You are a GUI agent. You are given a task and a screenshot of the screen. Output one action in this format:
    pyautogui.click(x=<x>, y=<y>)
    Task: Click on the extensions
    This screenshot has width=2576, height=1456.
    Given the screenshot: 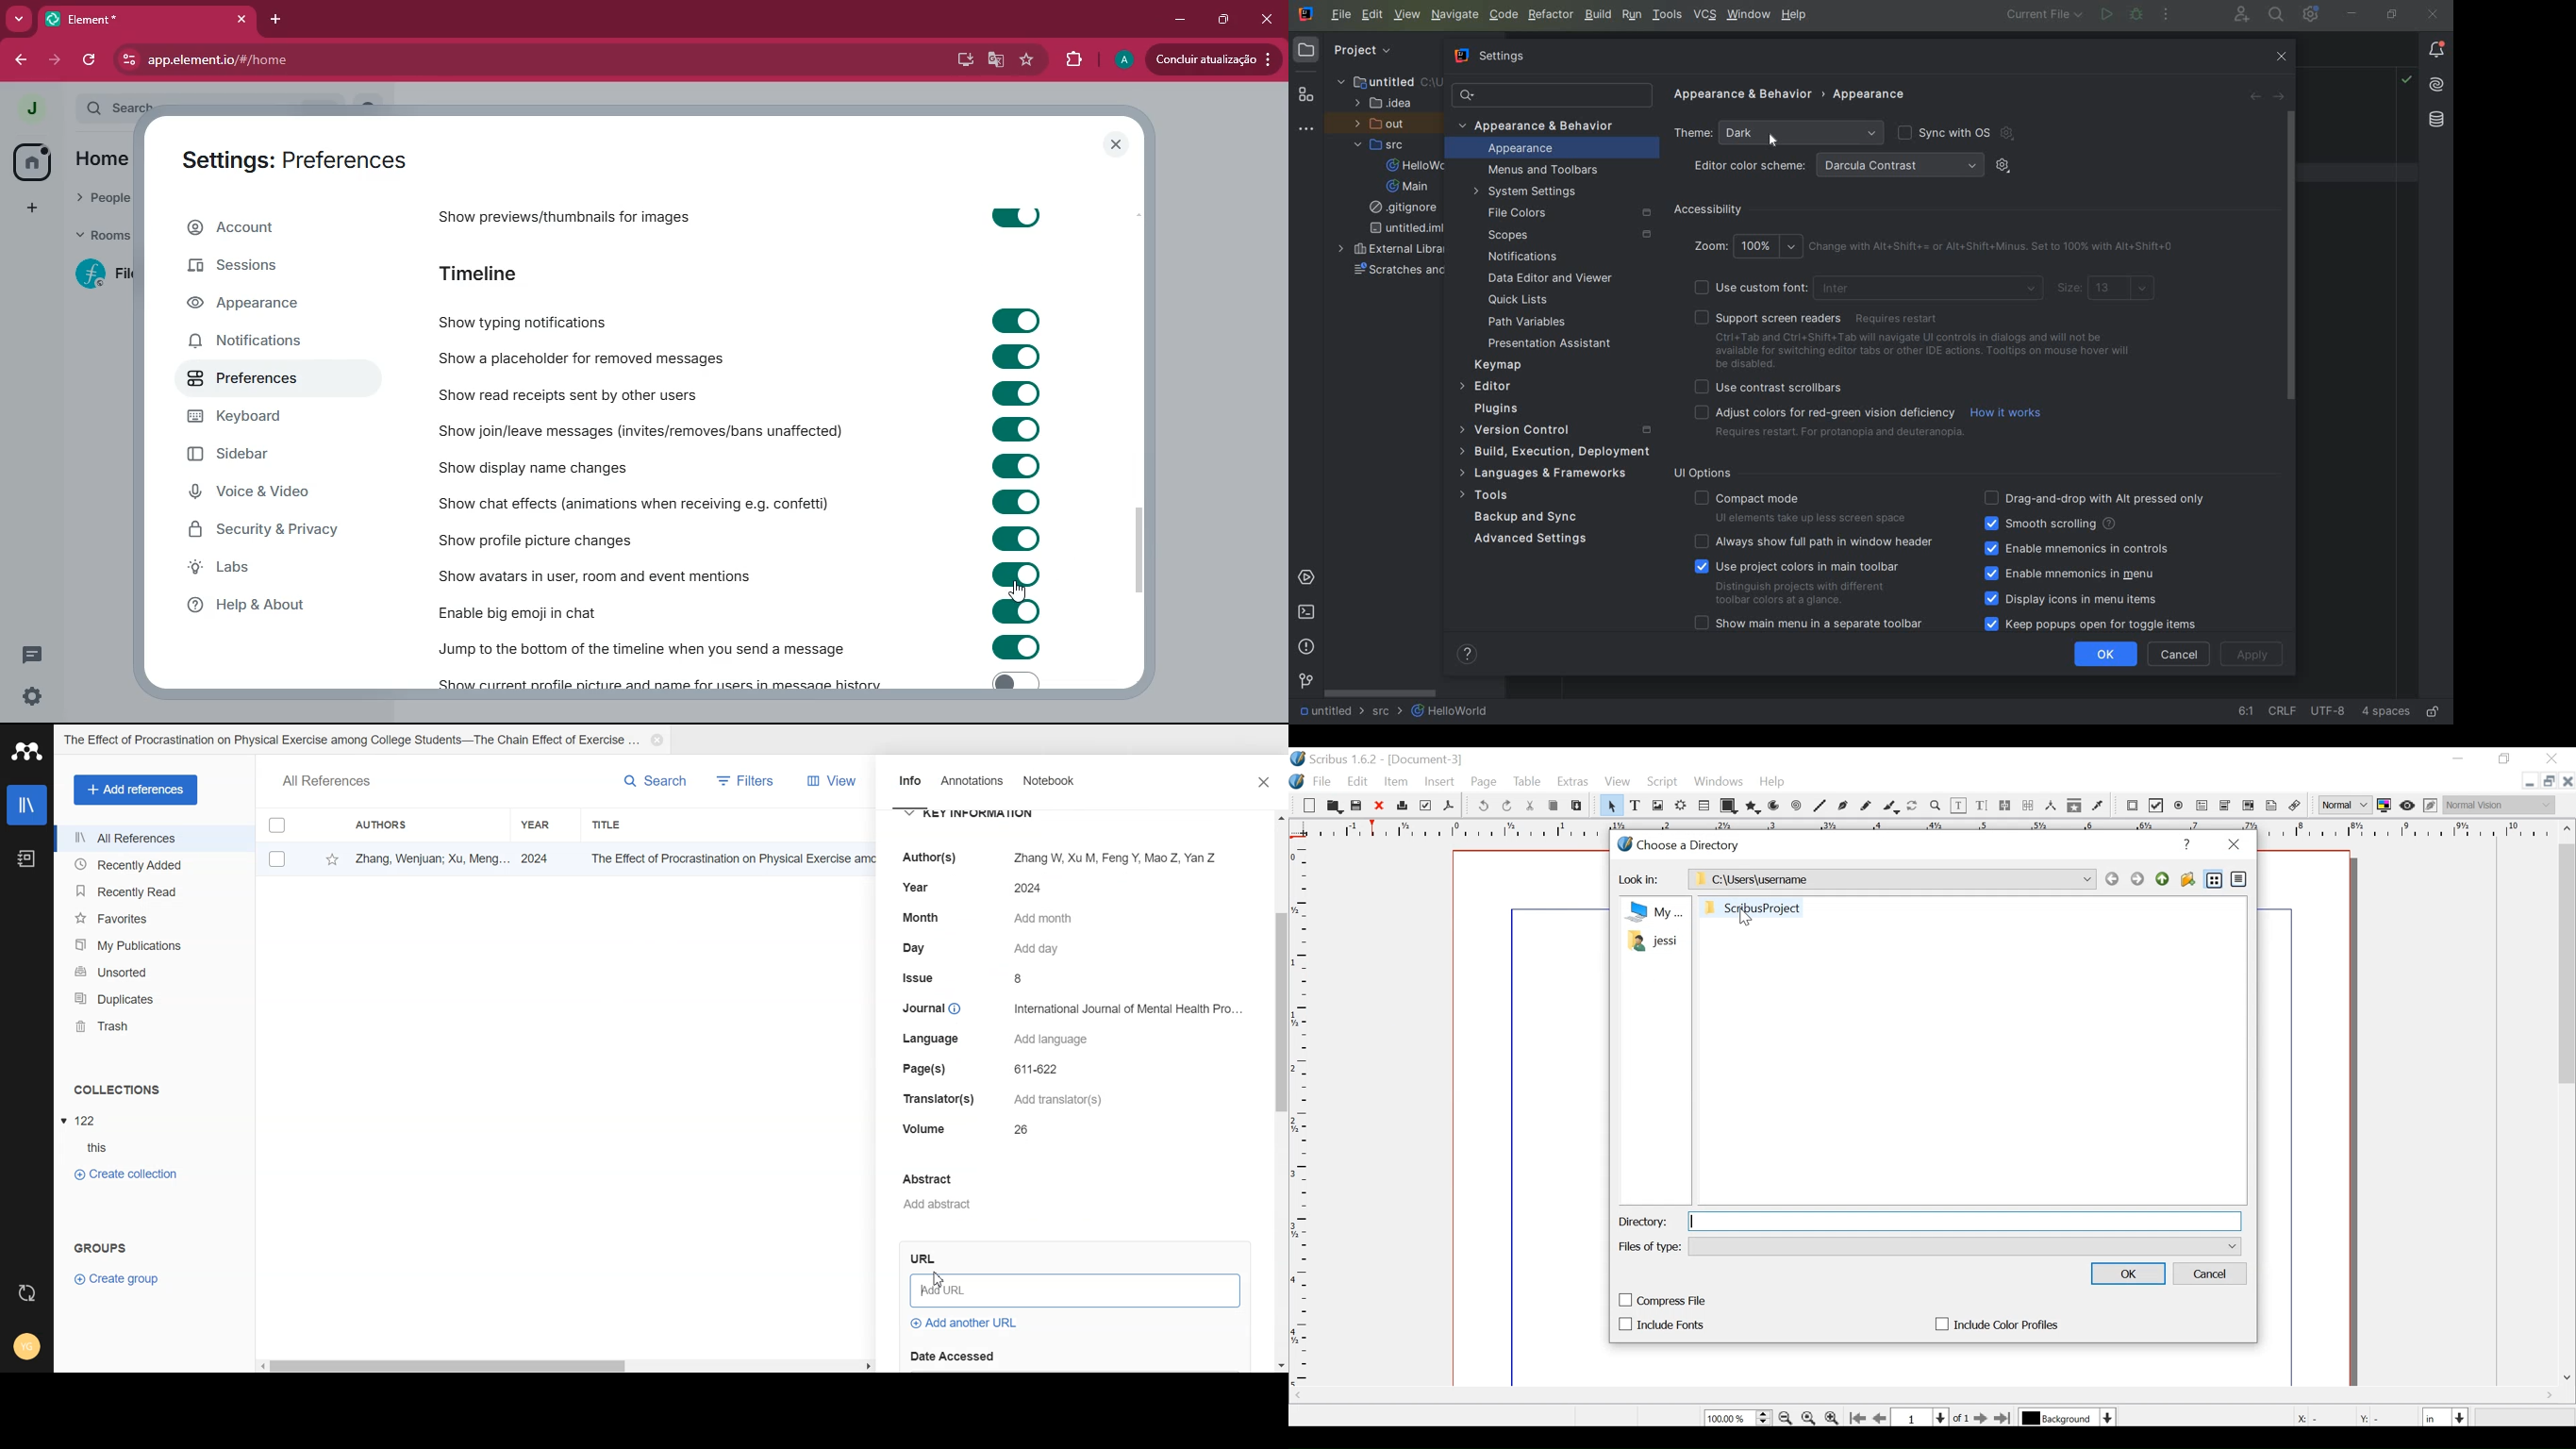 What is the action you would take?
    pyautogui.click(x=1073, y=59)
    